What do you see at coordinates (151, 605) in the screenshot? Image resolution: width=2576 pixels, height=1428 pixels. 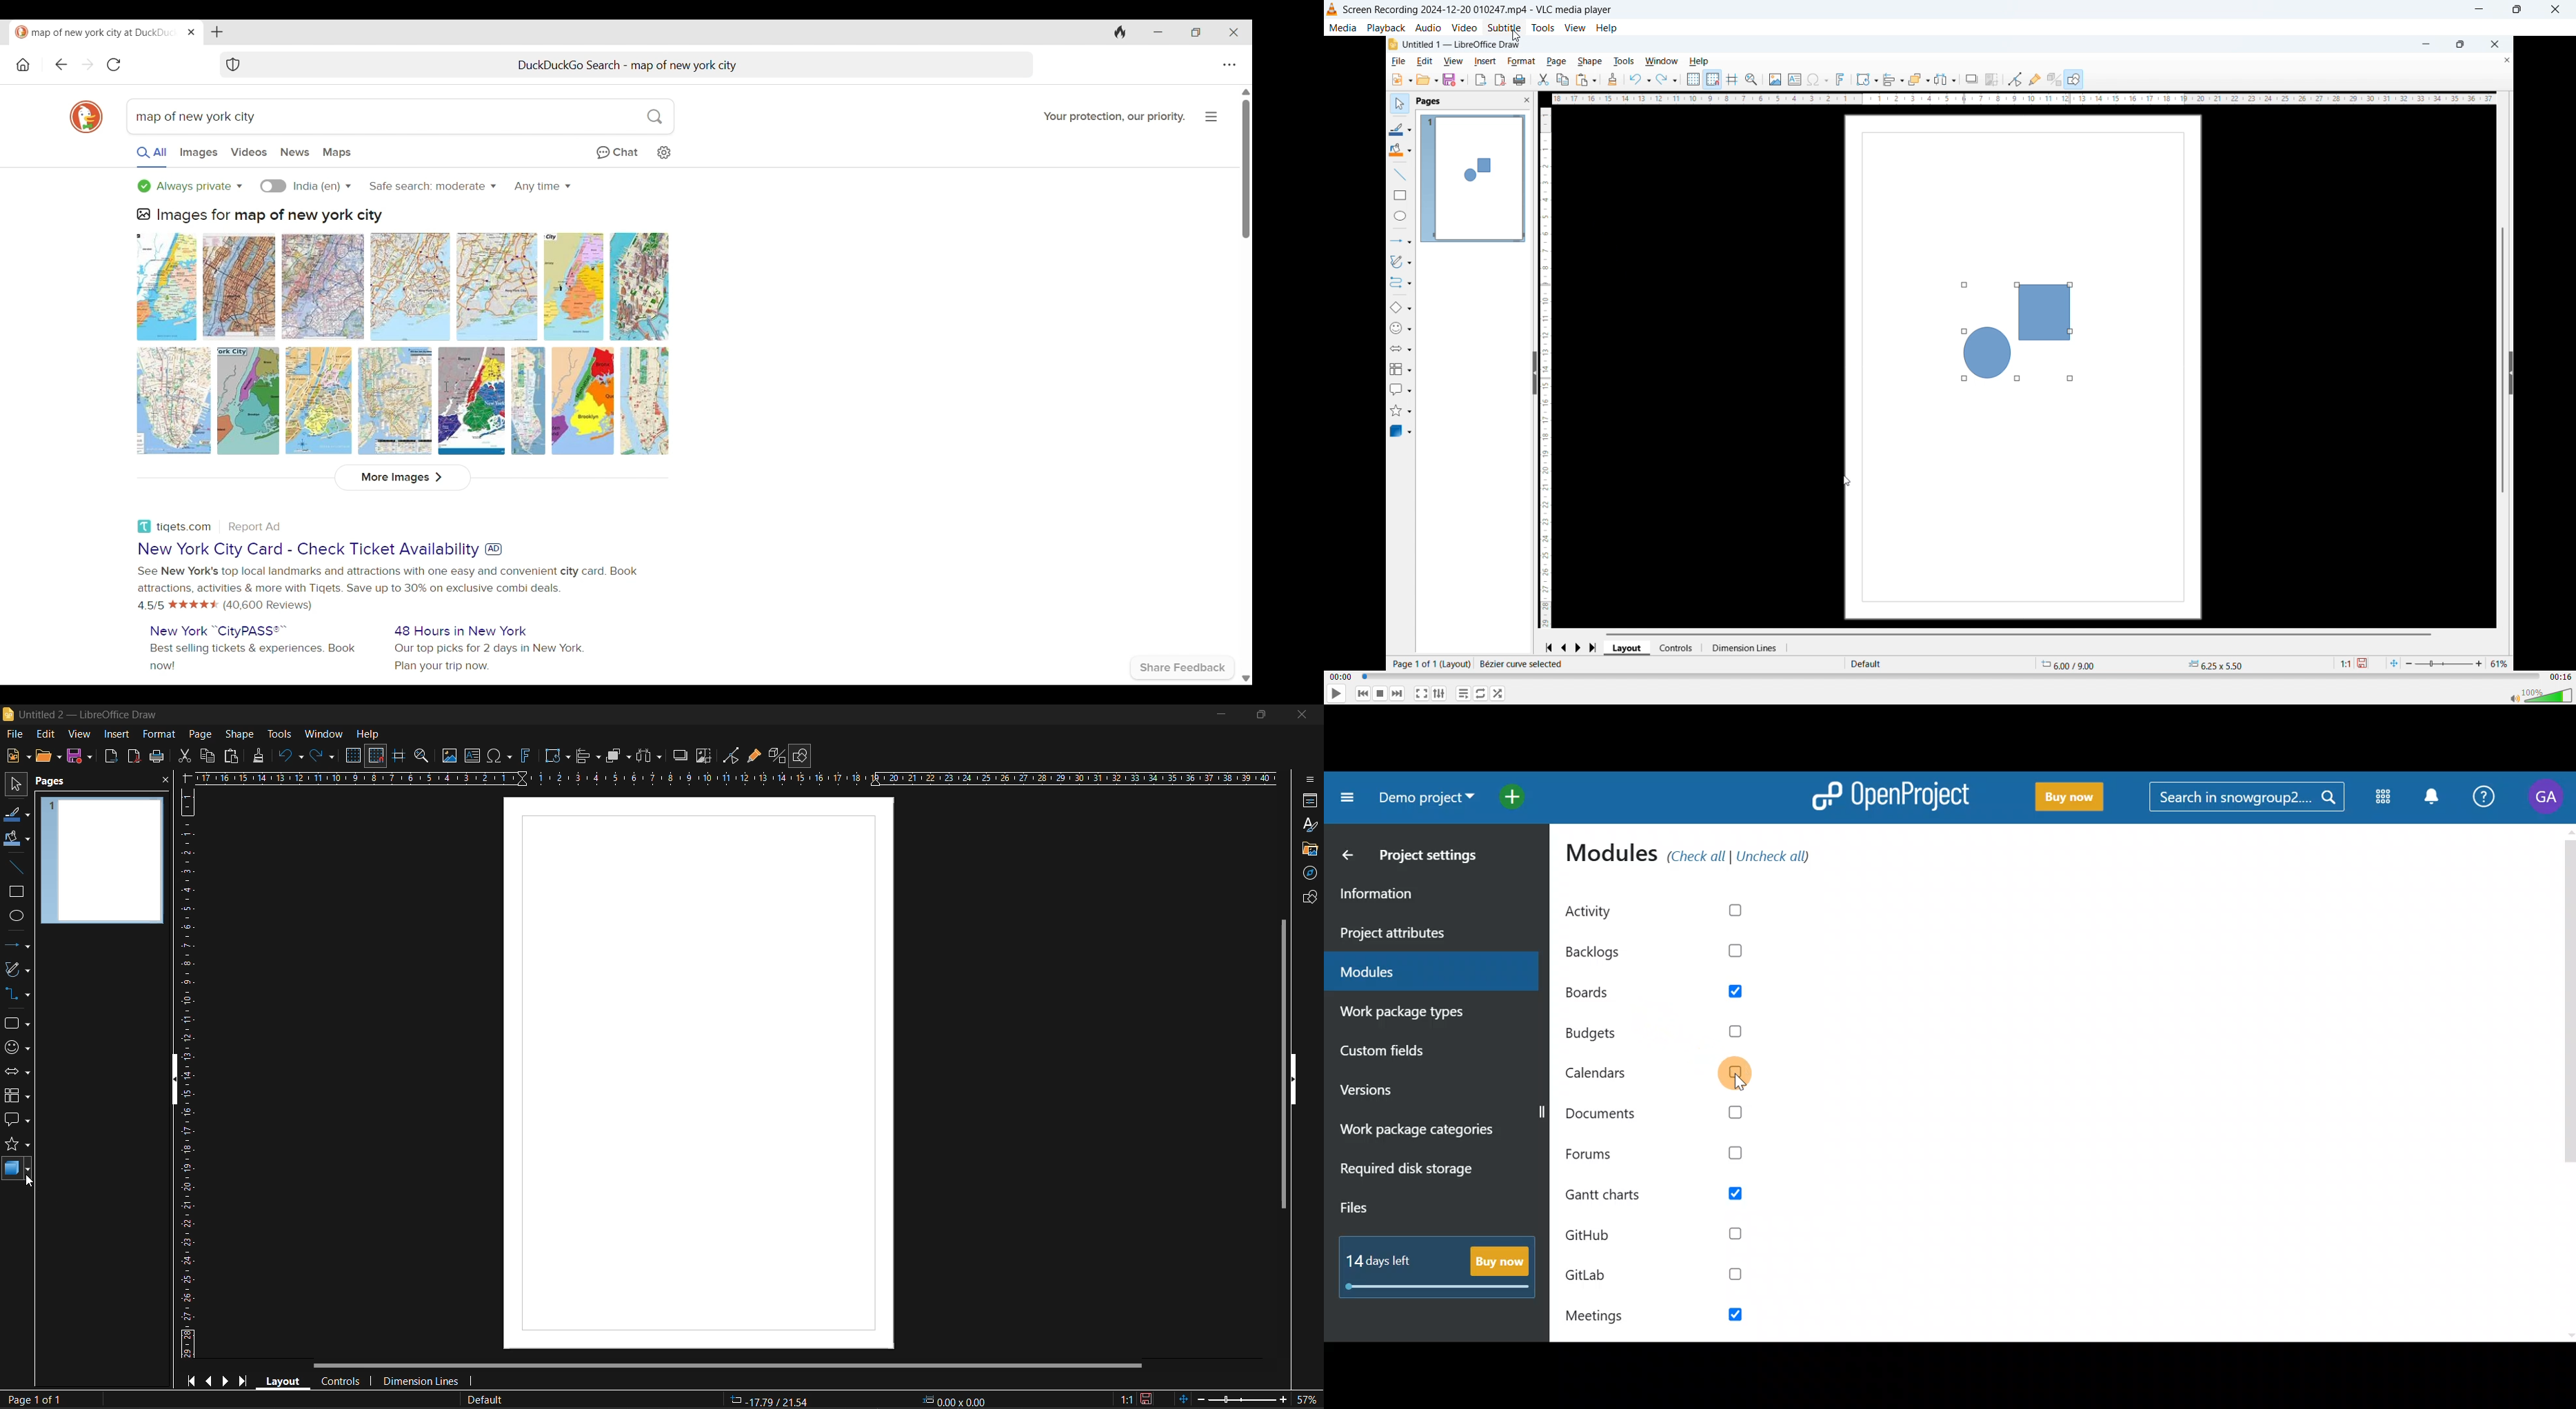 I see `45/5` at bounding box center [151, 605].